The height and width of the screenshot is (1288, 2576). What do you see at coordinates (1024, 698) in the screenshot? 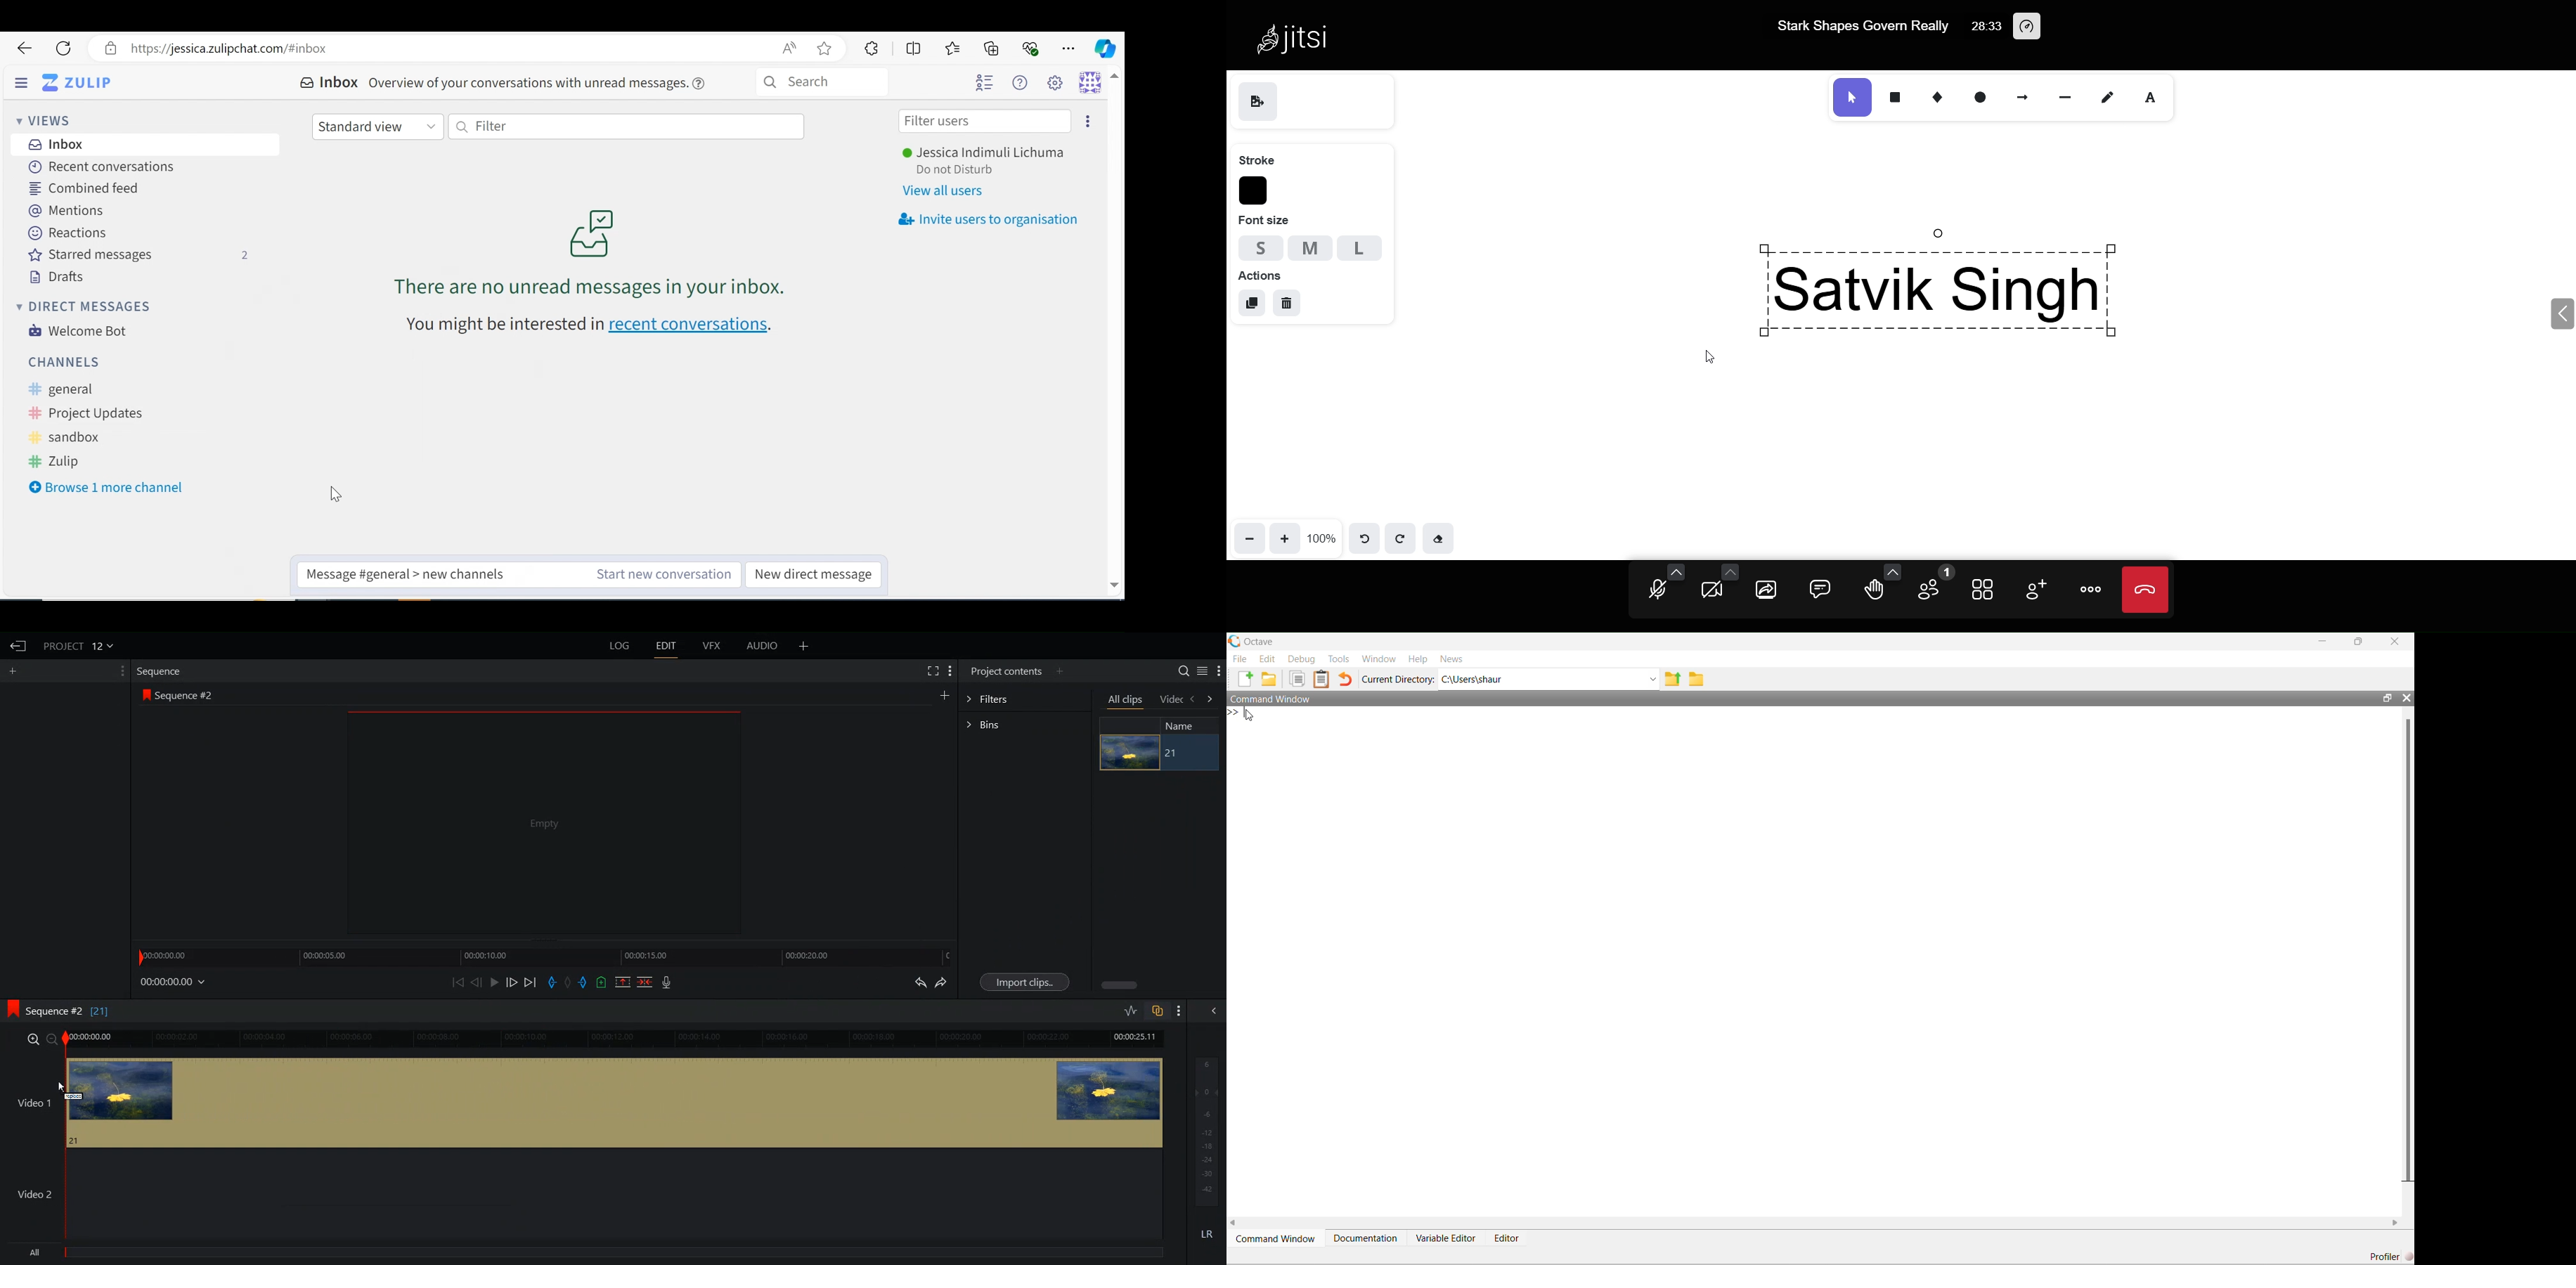
I see `Filters` at bounding box center [1024, 698].